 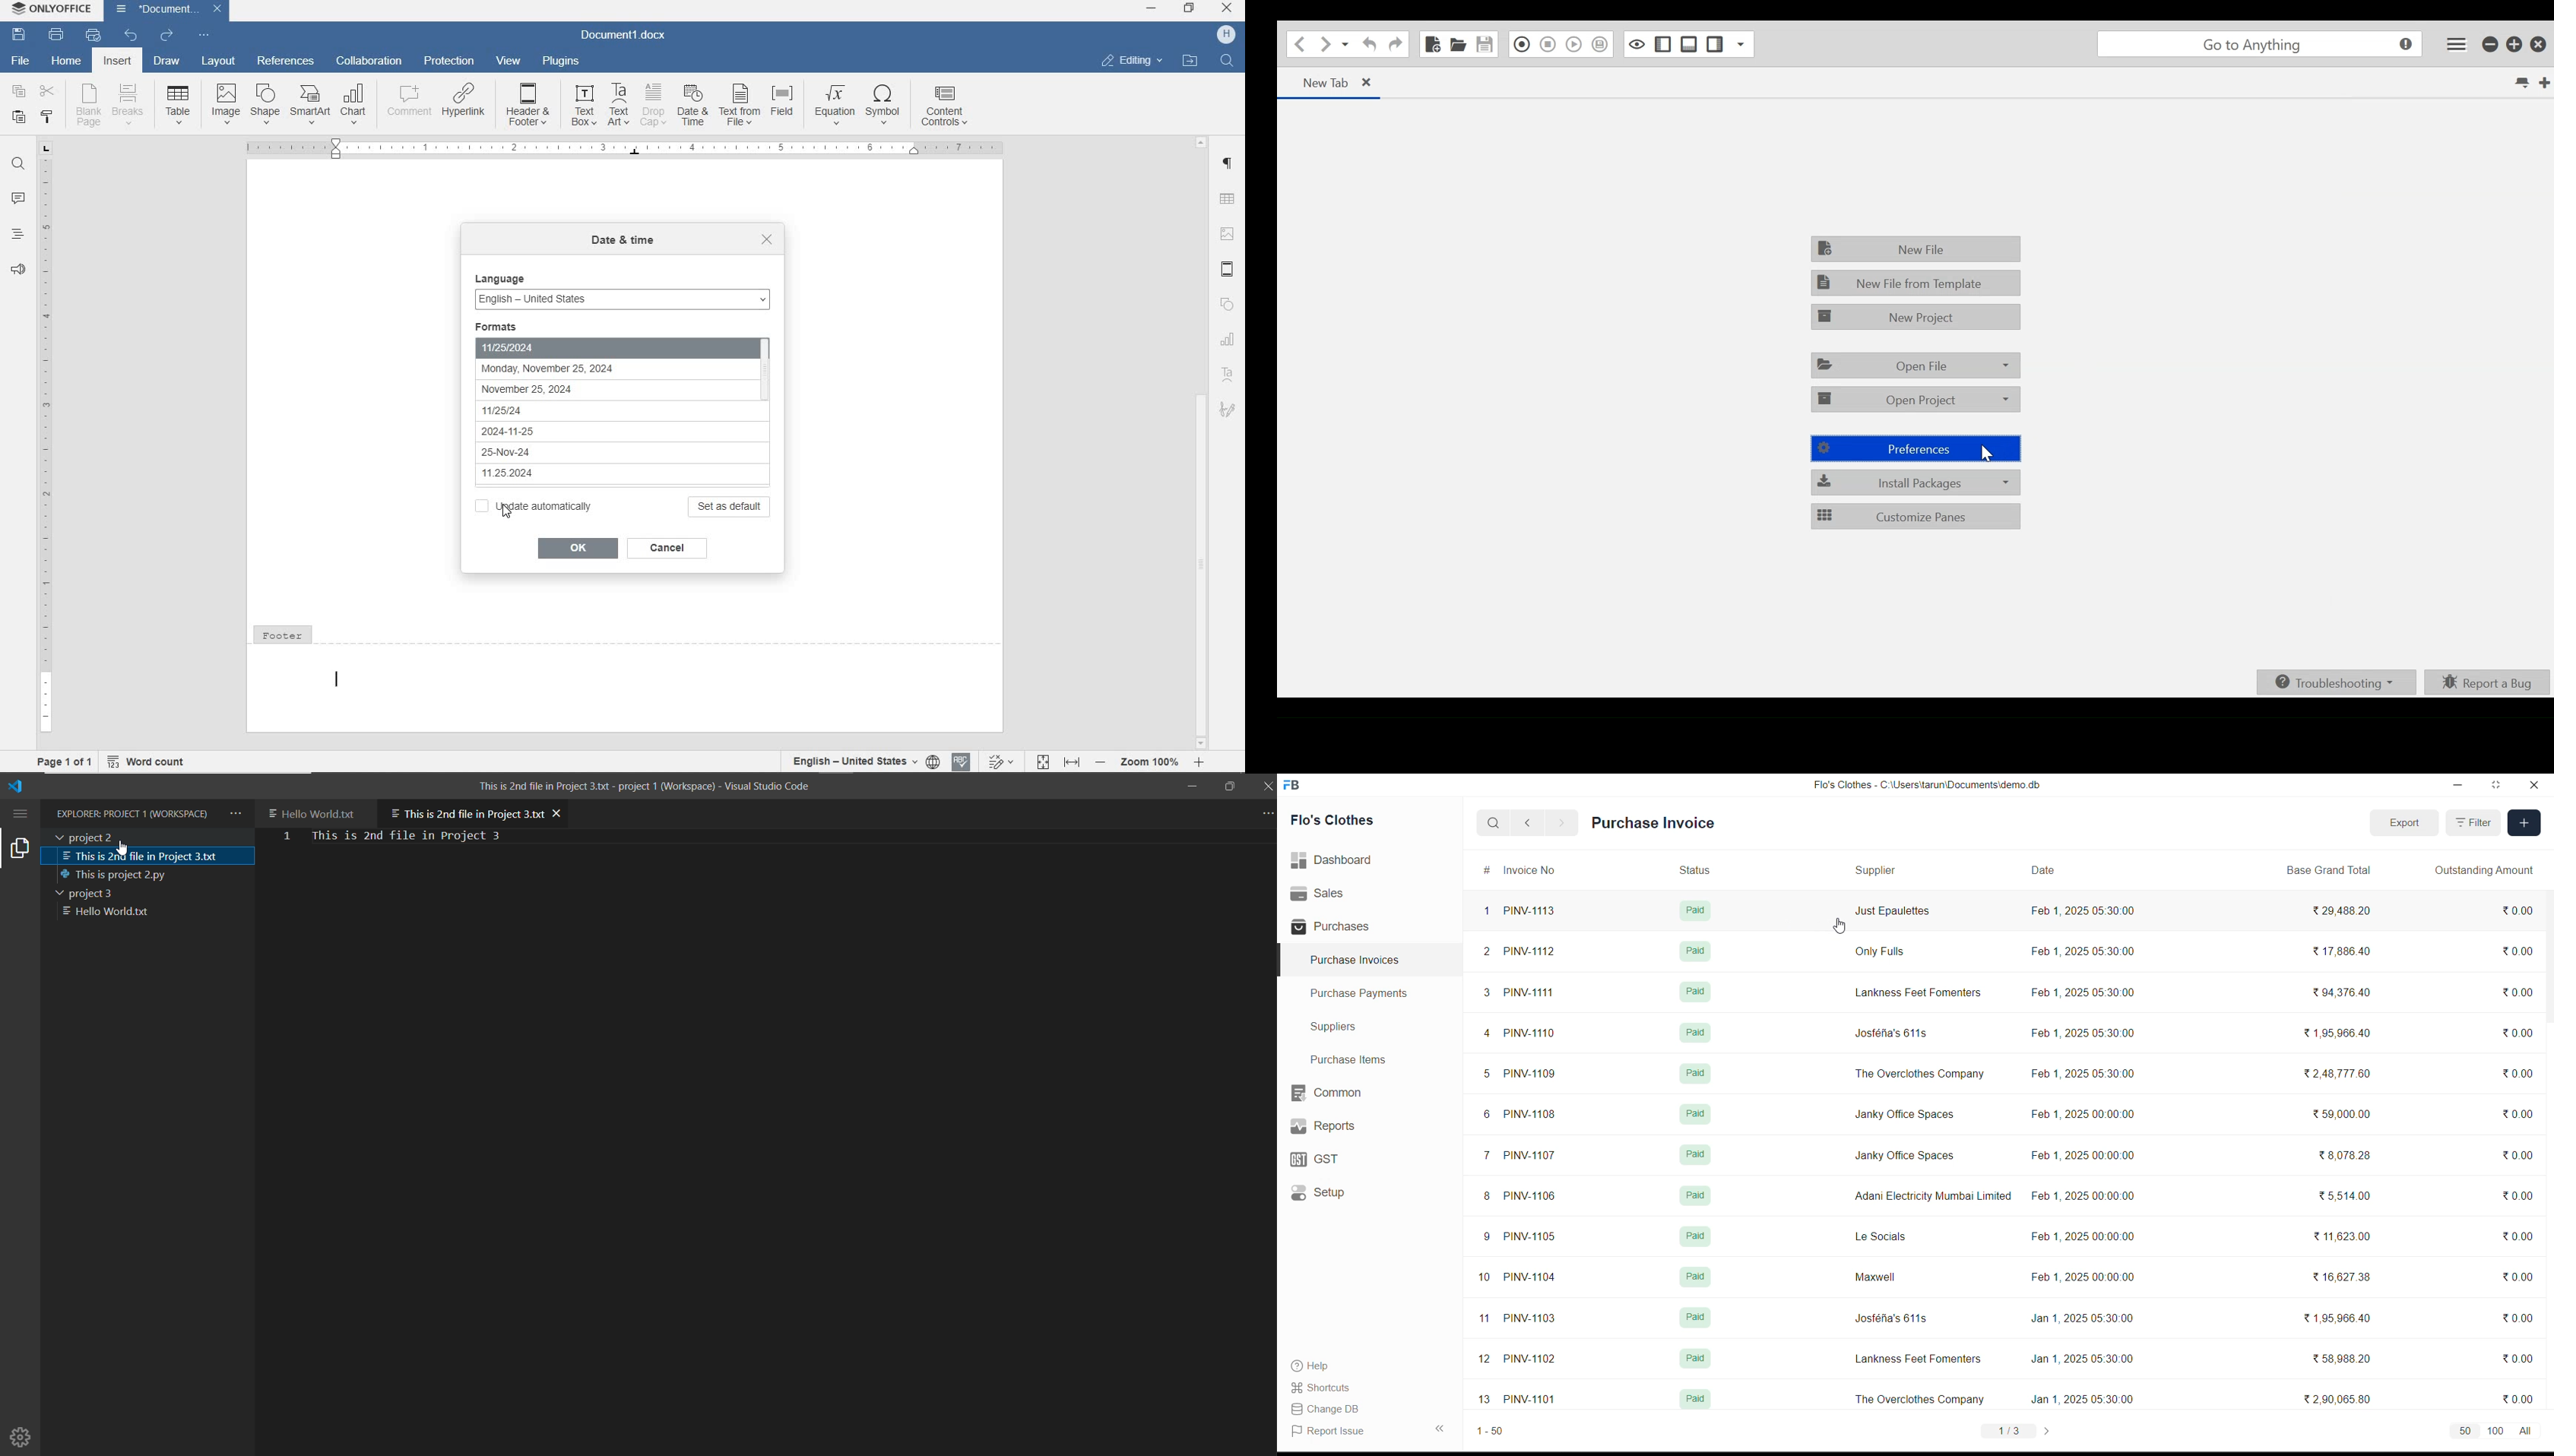 I want to click on 50, so click(x=2463, y=1432).